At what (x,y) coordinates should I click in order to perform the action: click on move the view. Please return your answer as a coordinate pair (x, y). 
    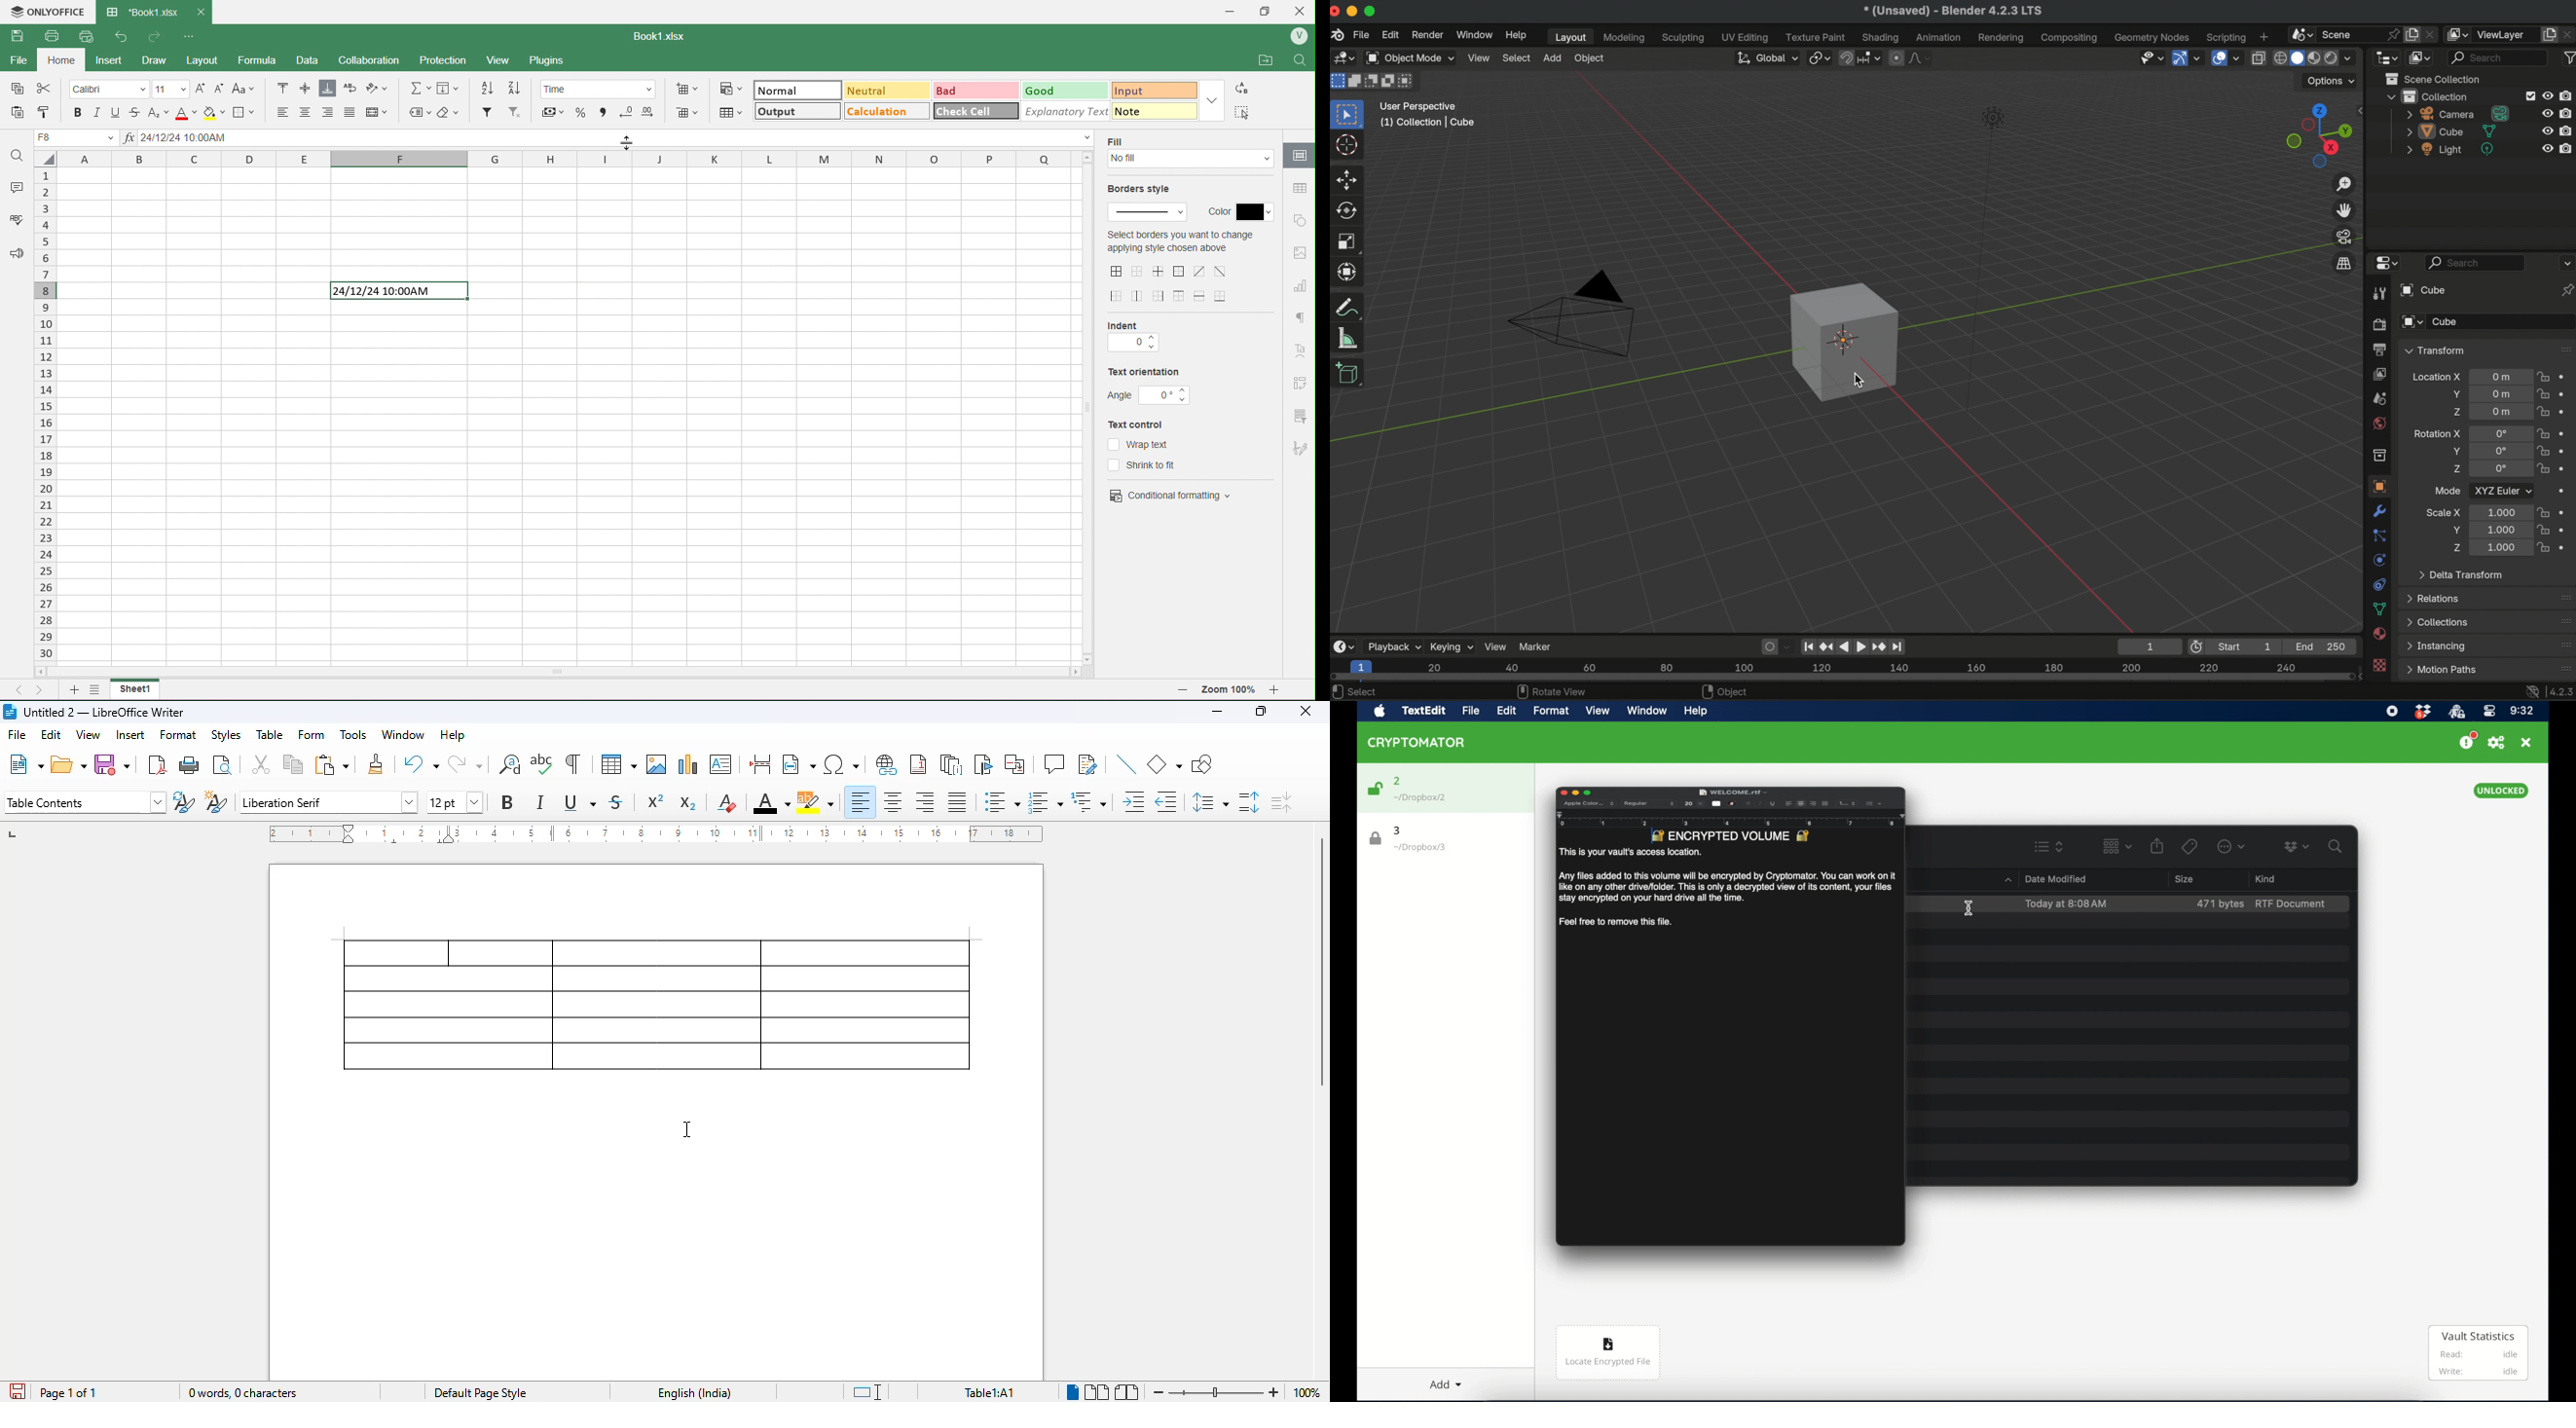
    Looking at the image, I should click on (2345, 210).